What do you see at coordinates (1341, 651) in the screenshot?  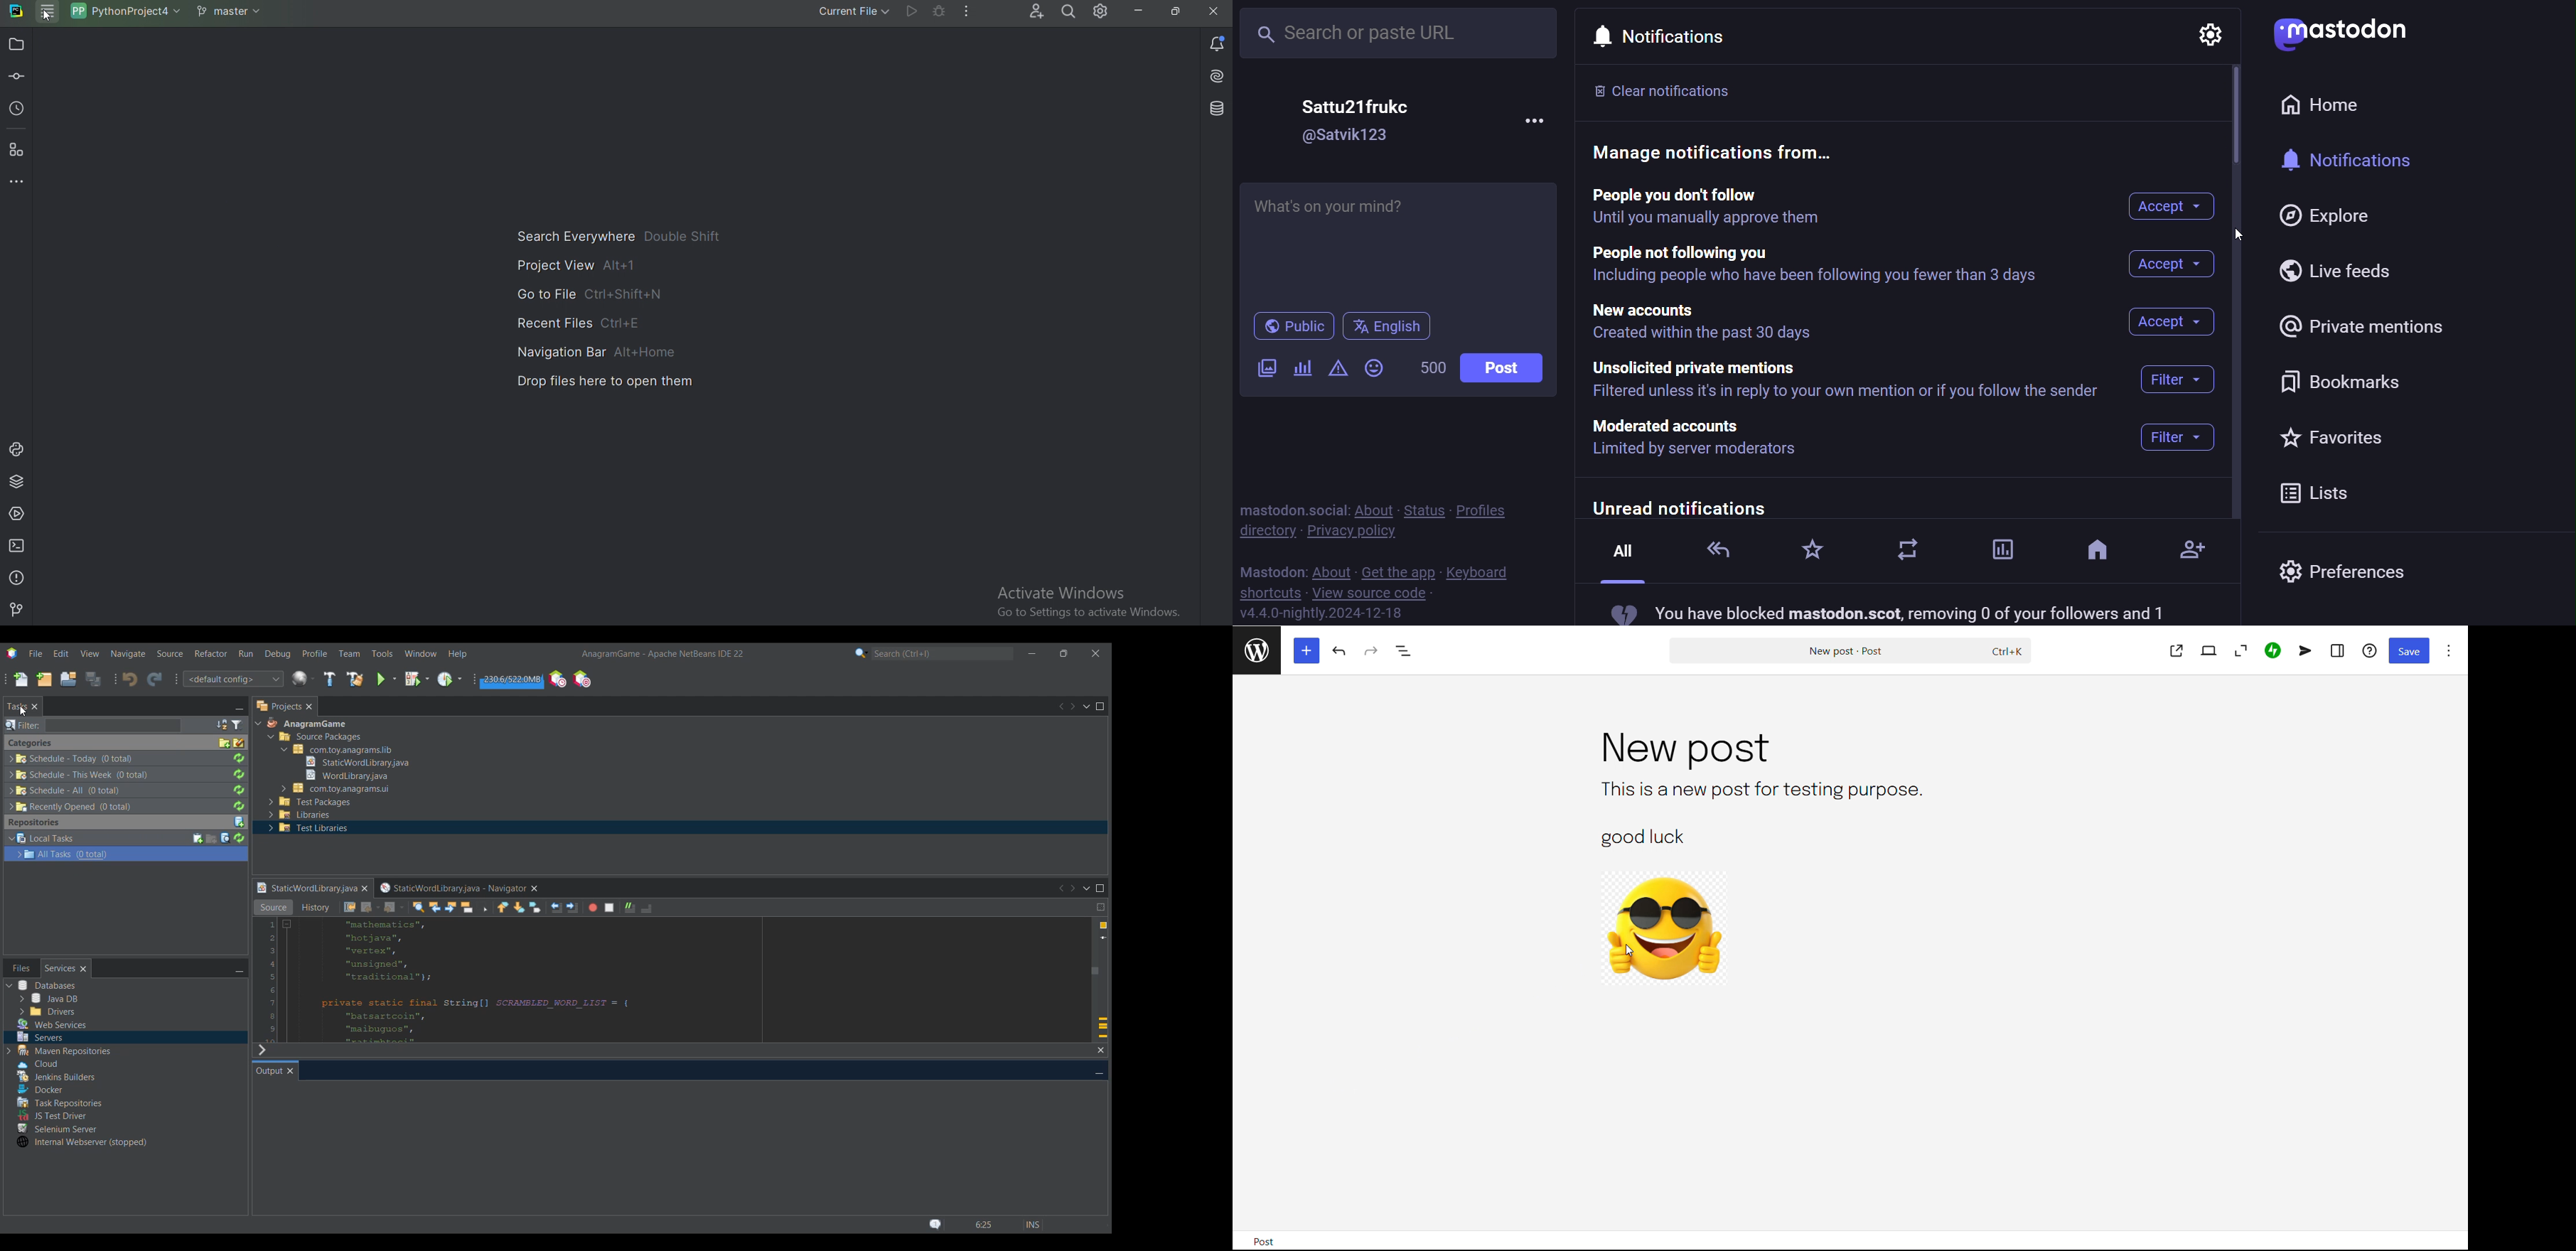 I see `undo` at bounding box center [1341, 651].